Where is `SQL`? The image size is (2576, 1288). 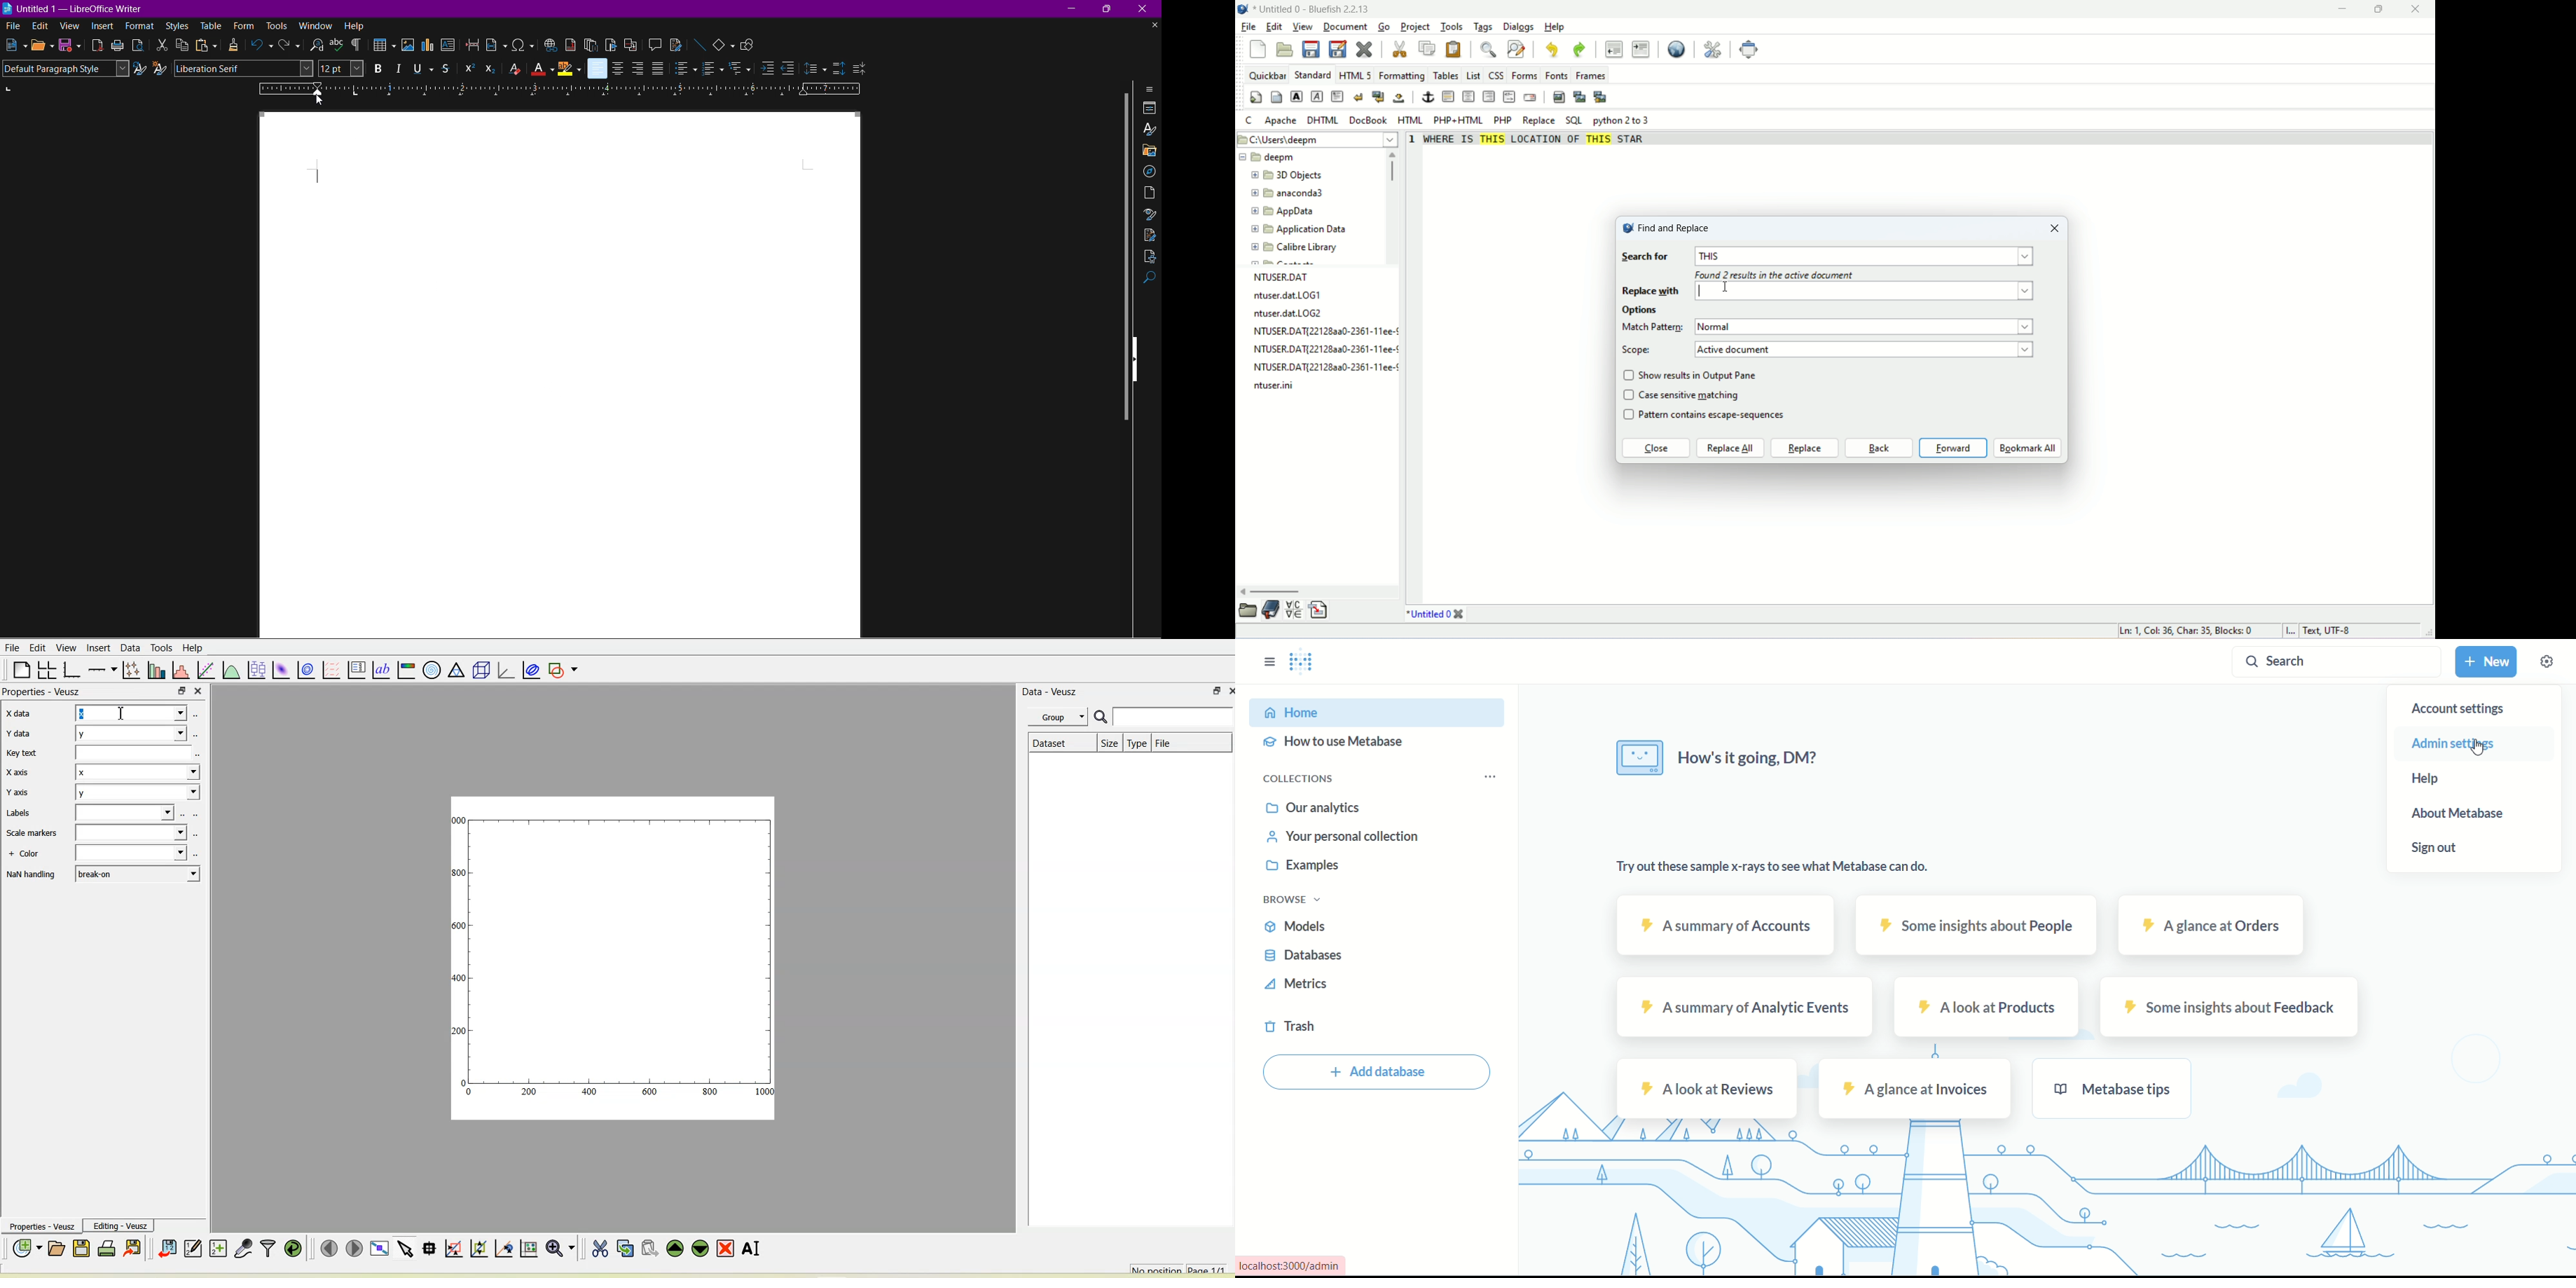 SQL is located at coordinates (1573, 121).